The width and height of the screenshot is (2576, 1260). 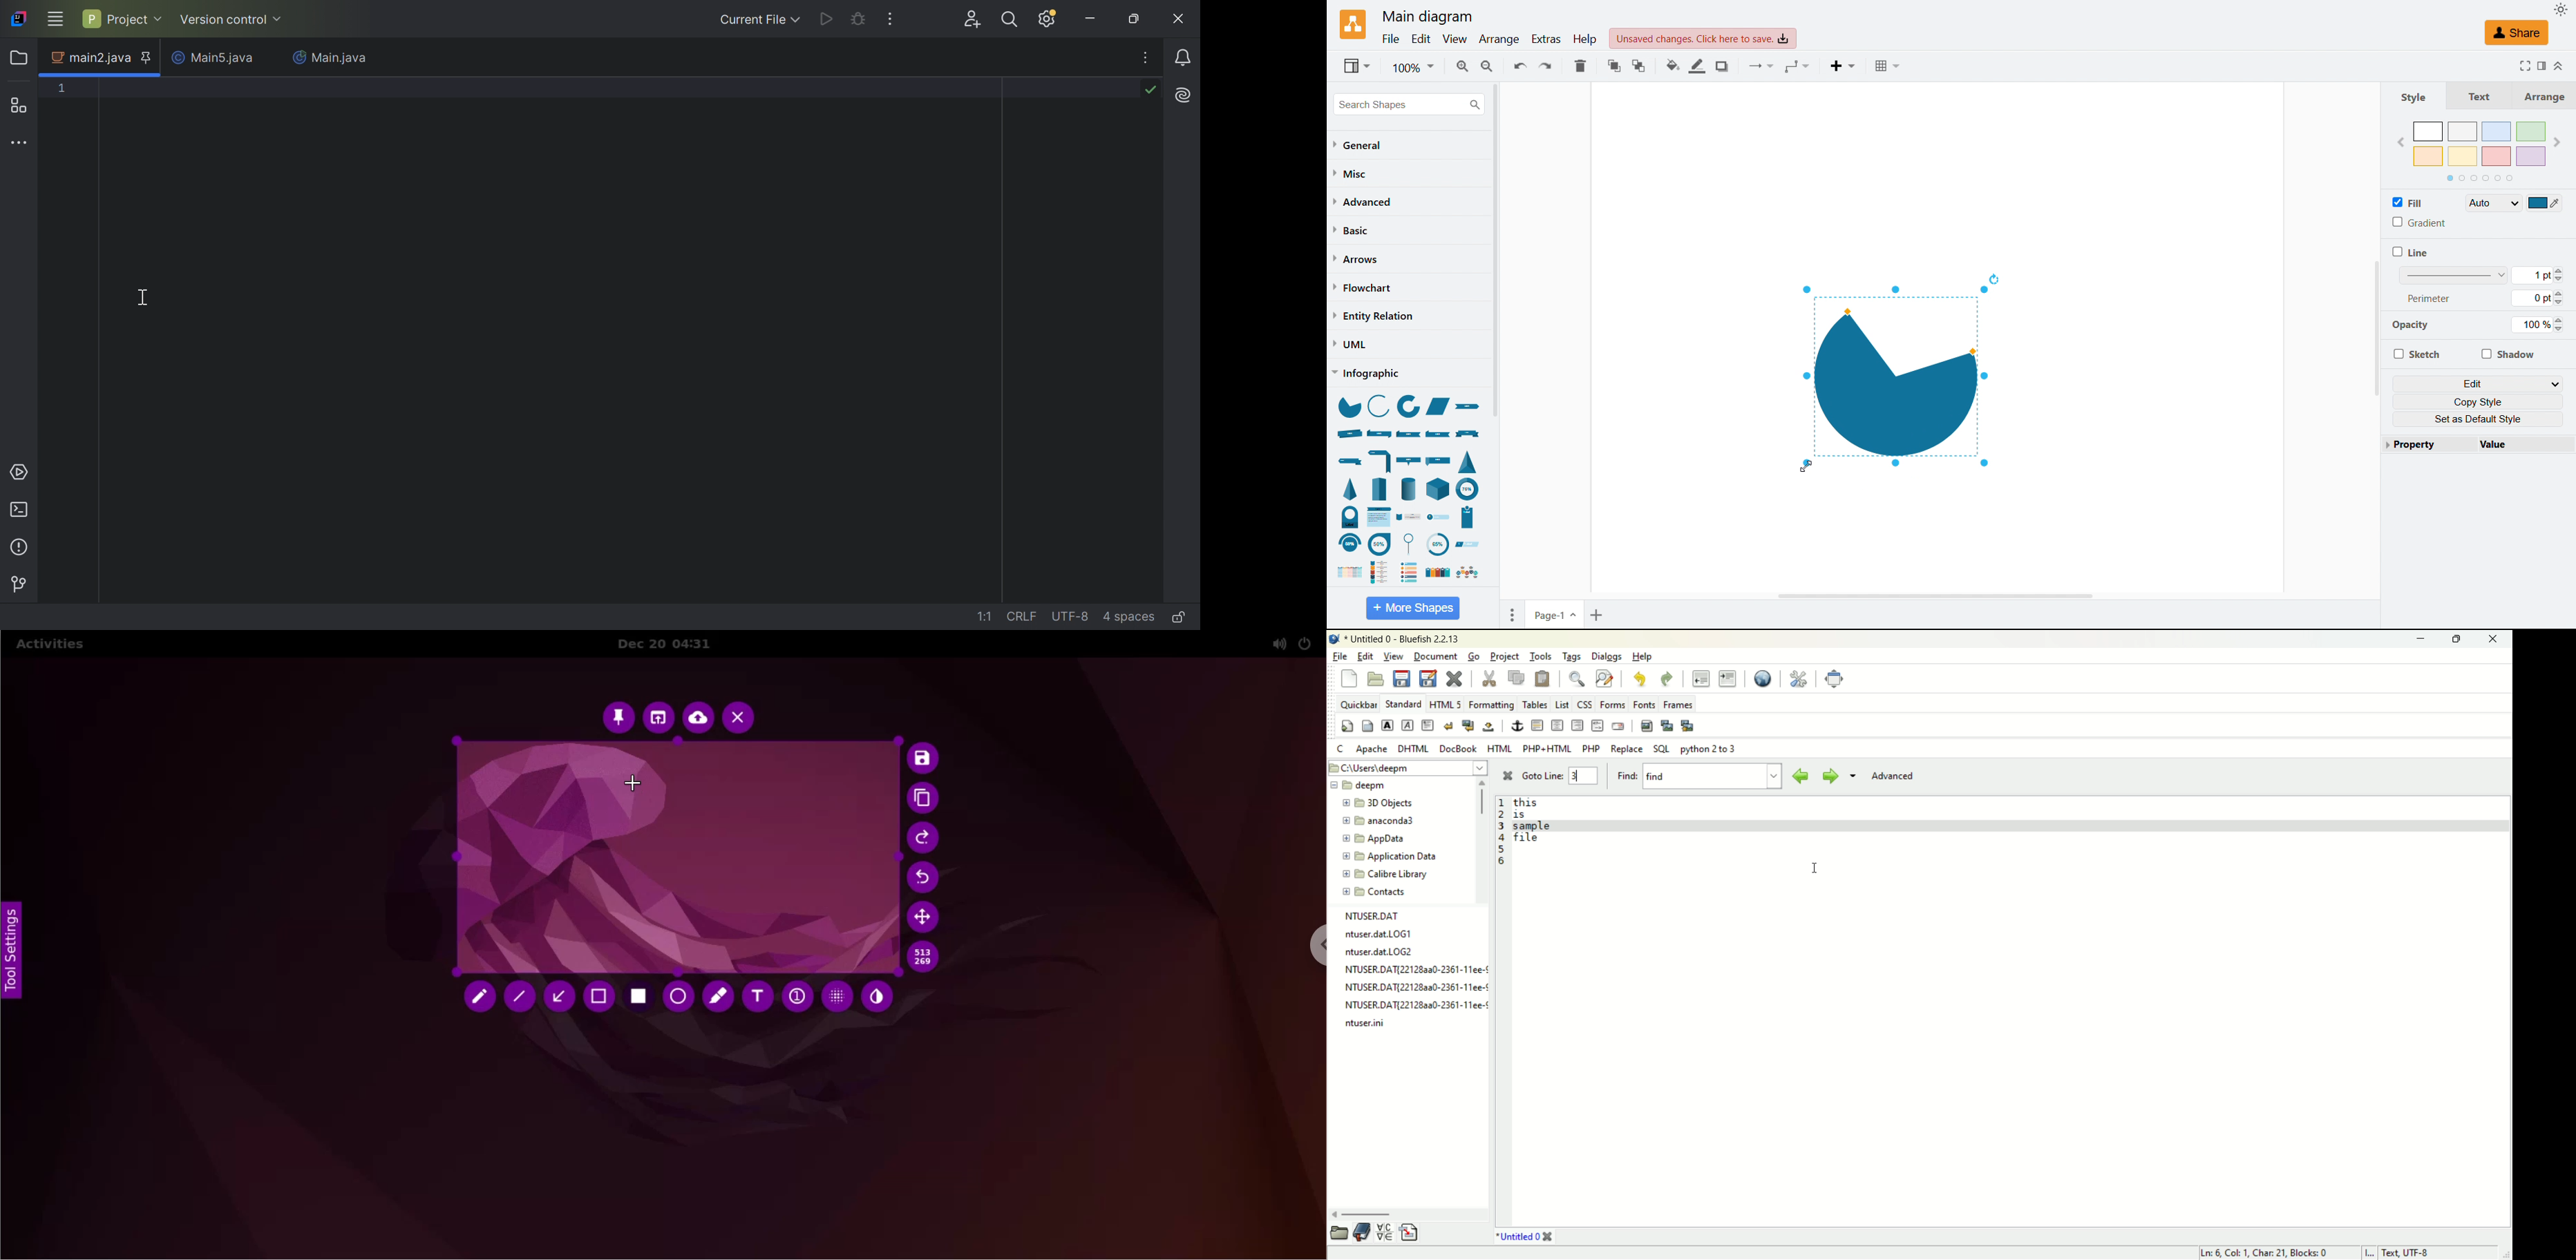 I want to click on cube, so click(x=1439, y=488).